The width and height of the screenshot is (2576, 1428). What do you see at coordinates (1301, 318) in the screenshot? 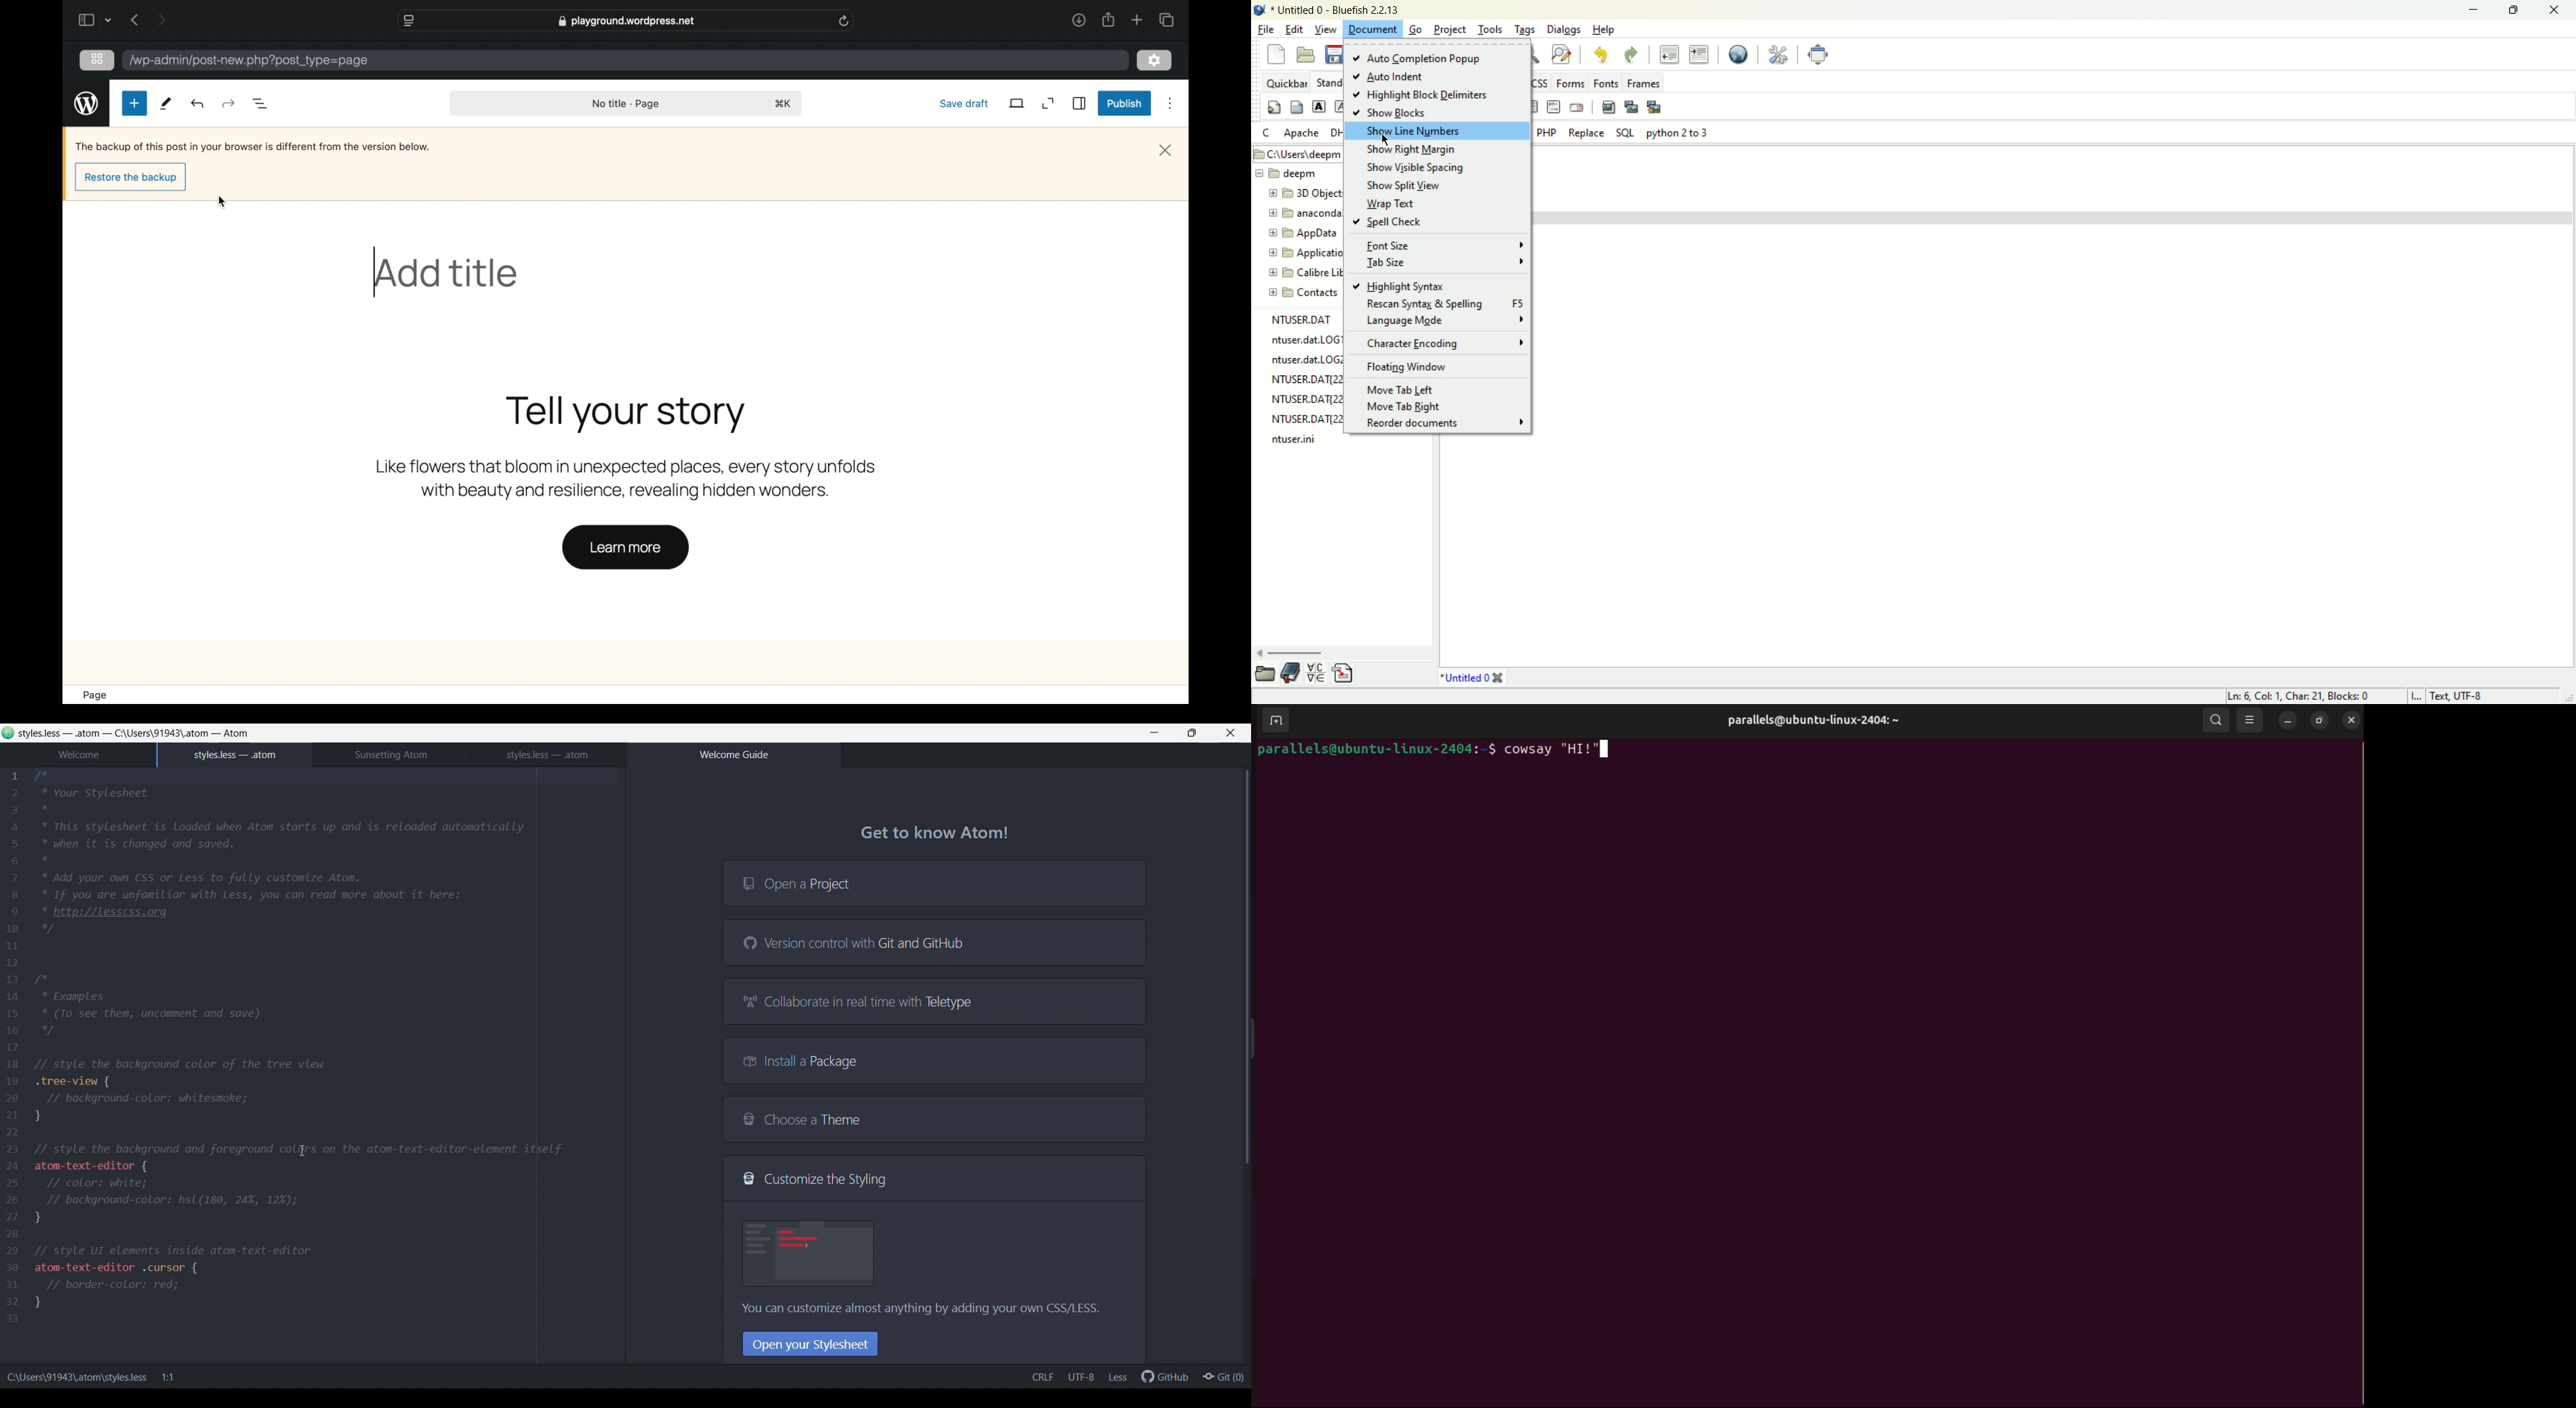
I see `NTUSER.DAT` at bounding box center [1301, 318].